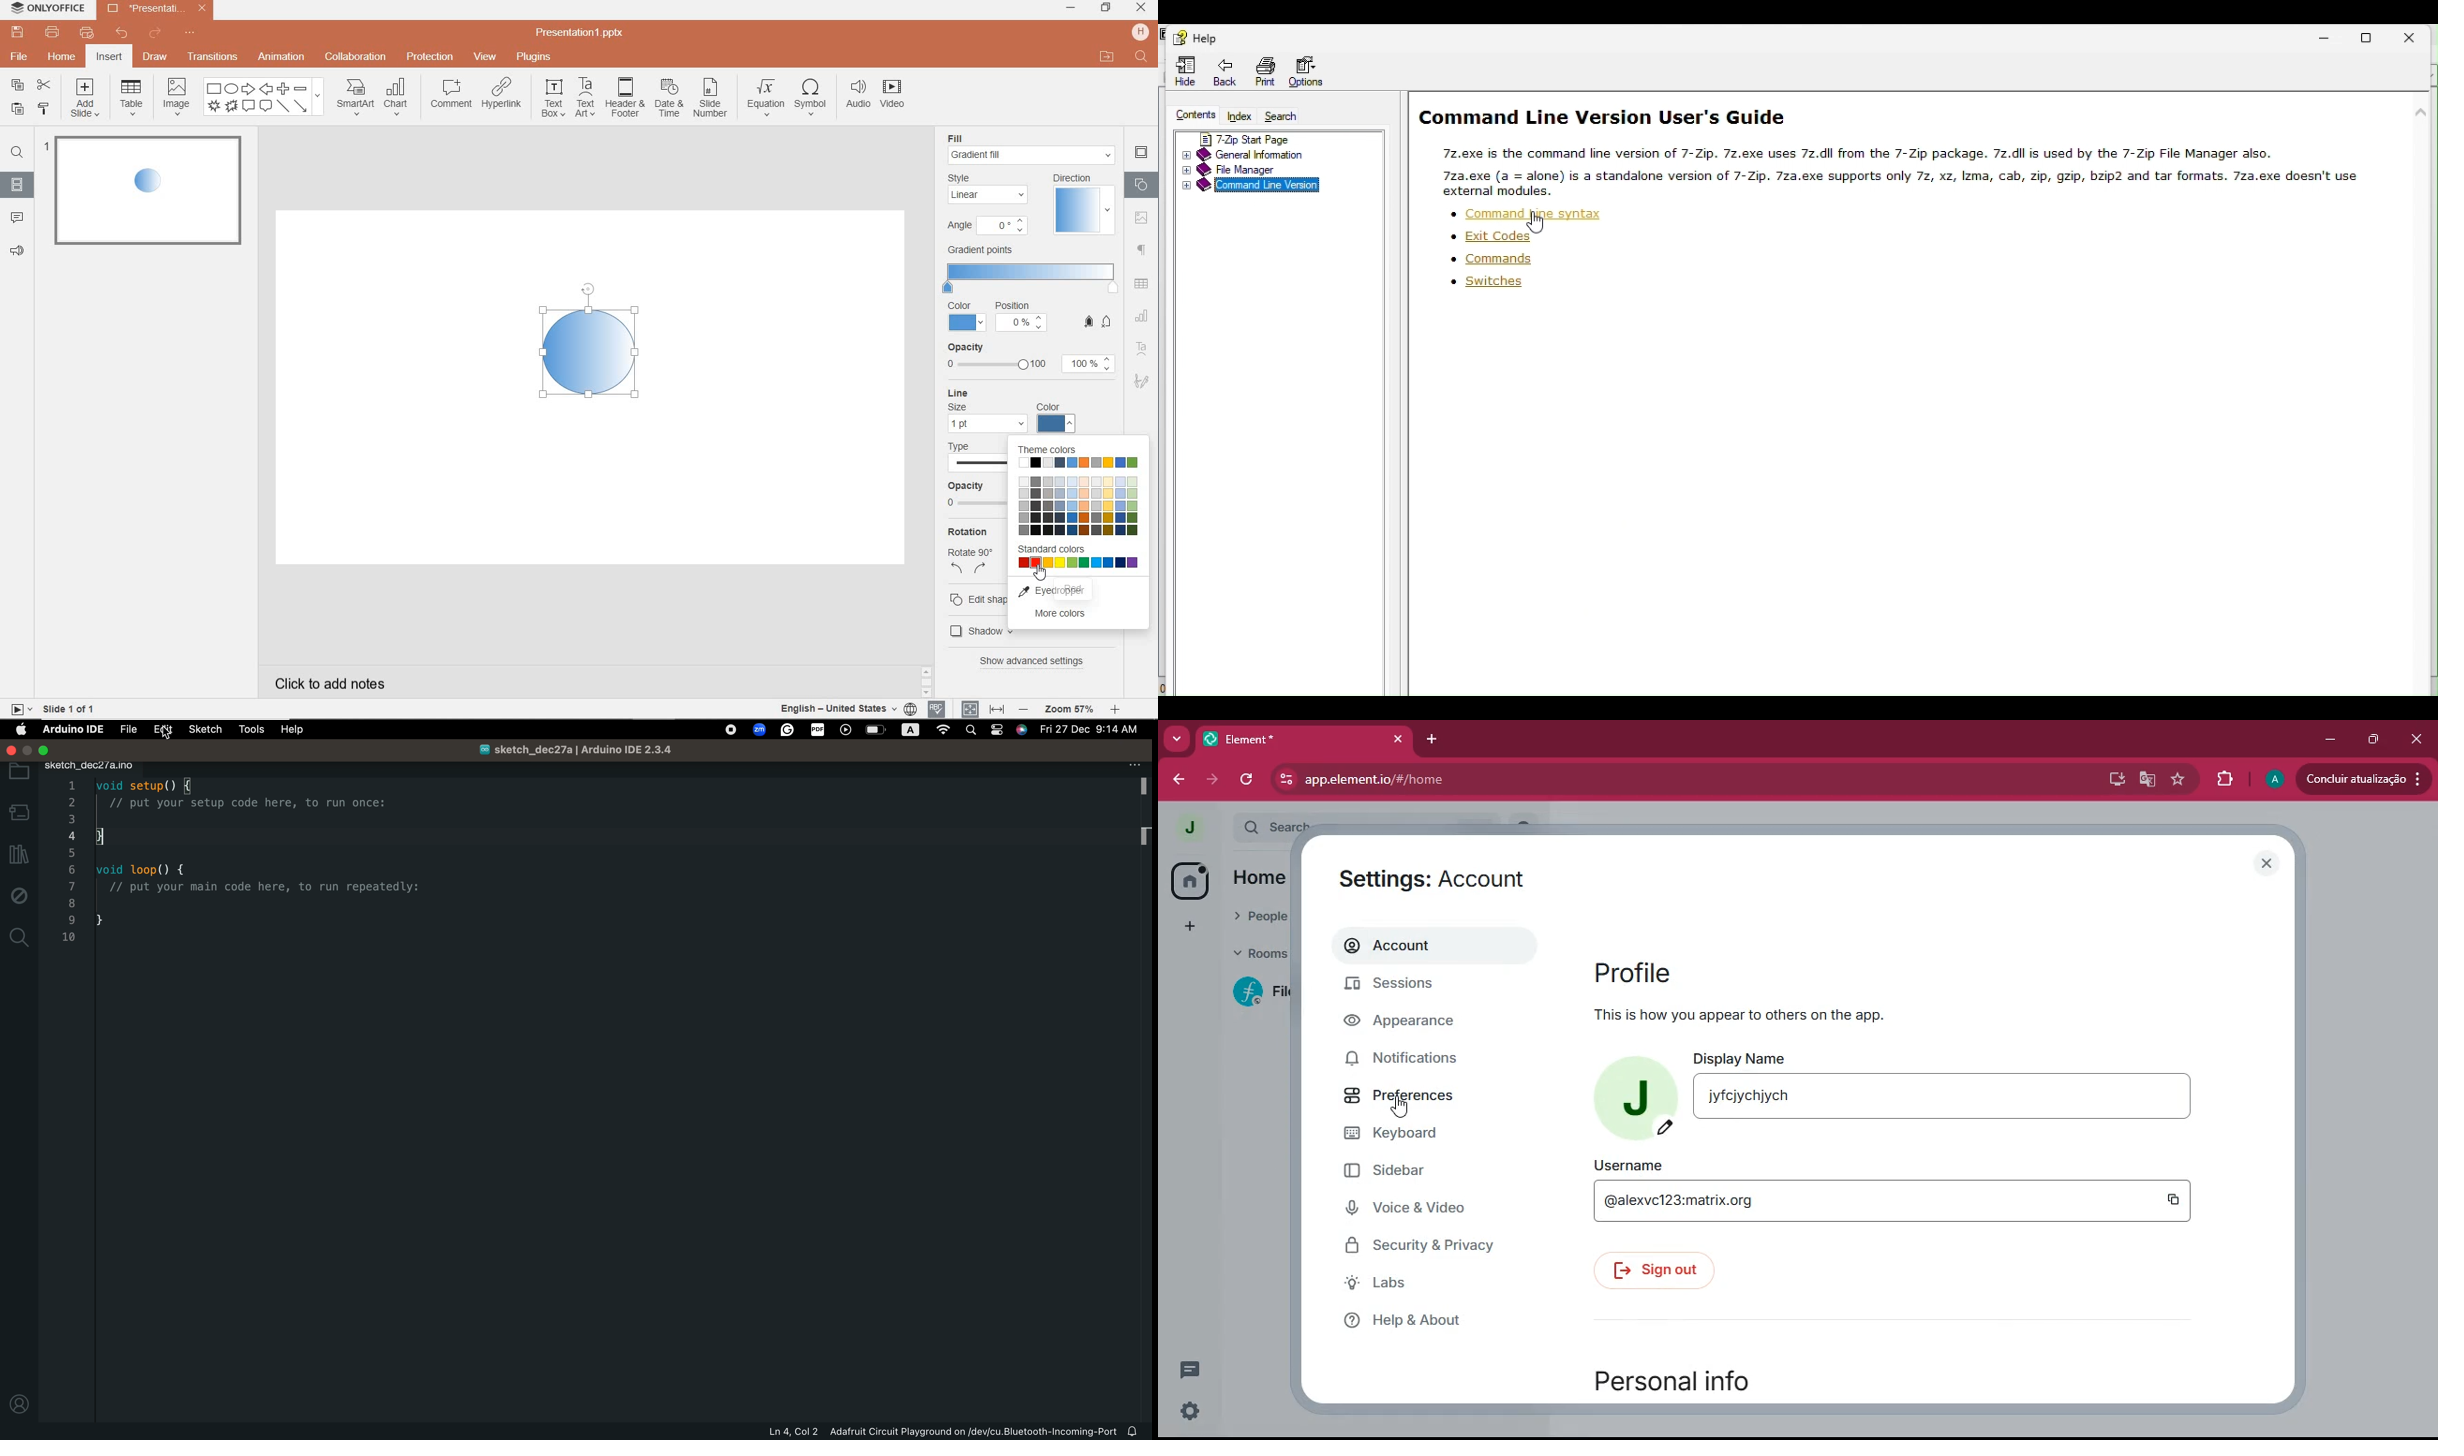 The height and width of the screenshot is (1456, 2464). I want to click on image, so click(176, 99).